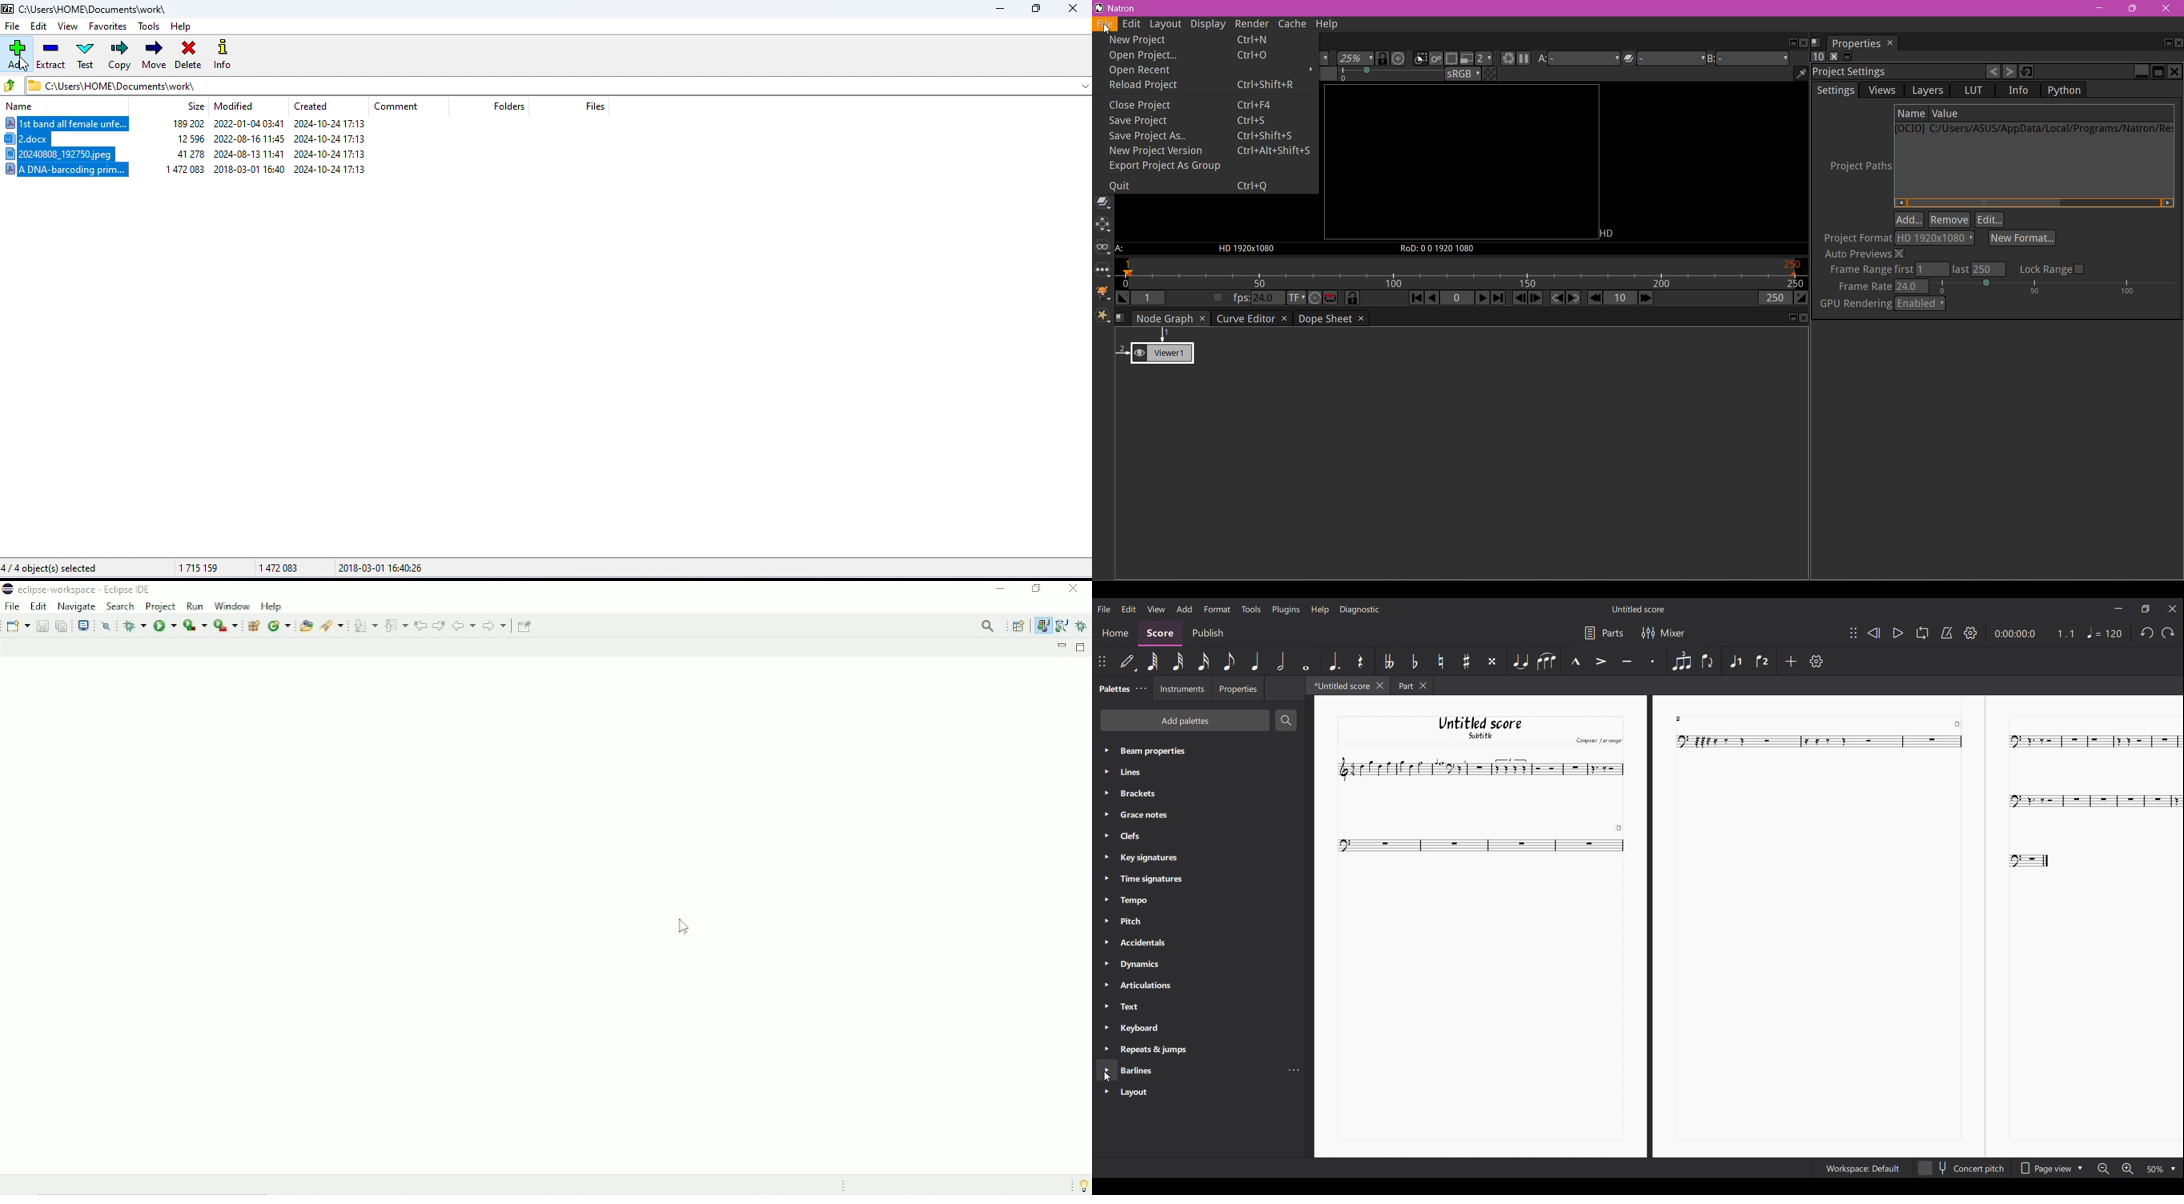  What do you see at coordinates (1156, 608) in the screenshot?
I see `View menu` at bounding box center [1156, 608].